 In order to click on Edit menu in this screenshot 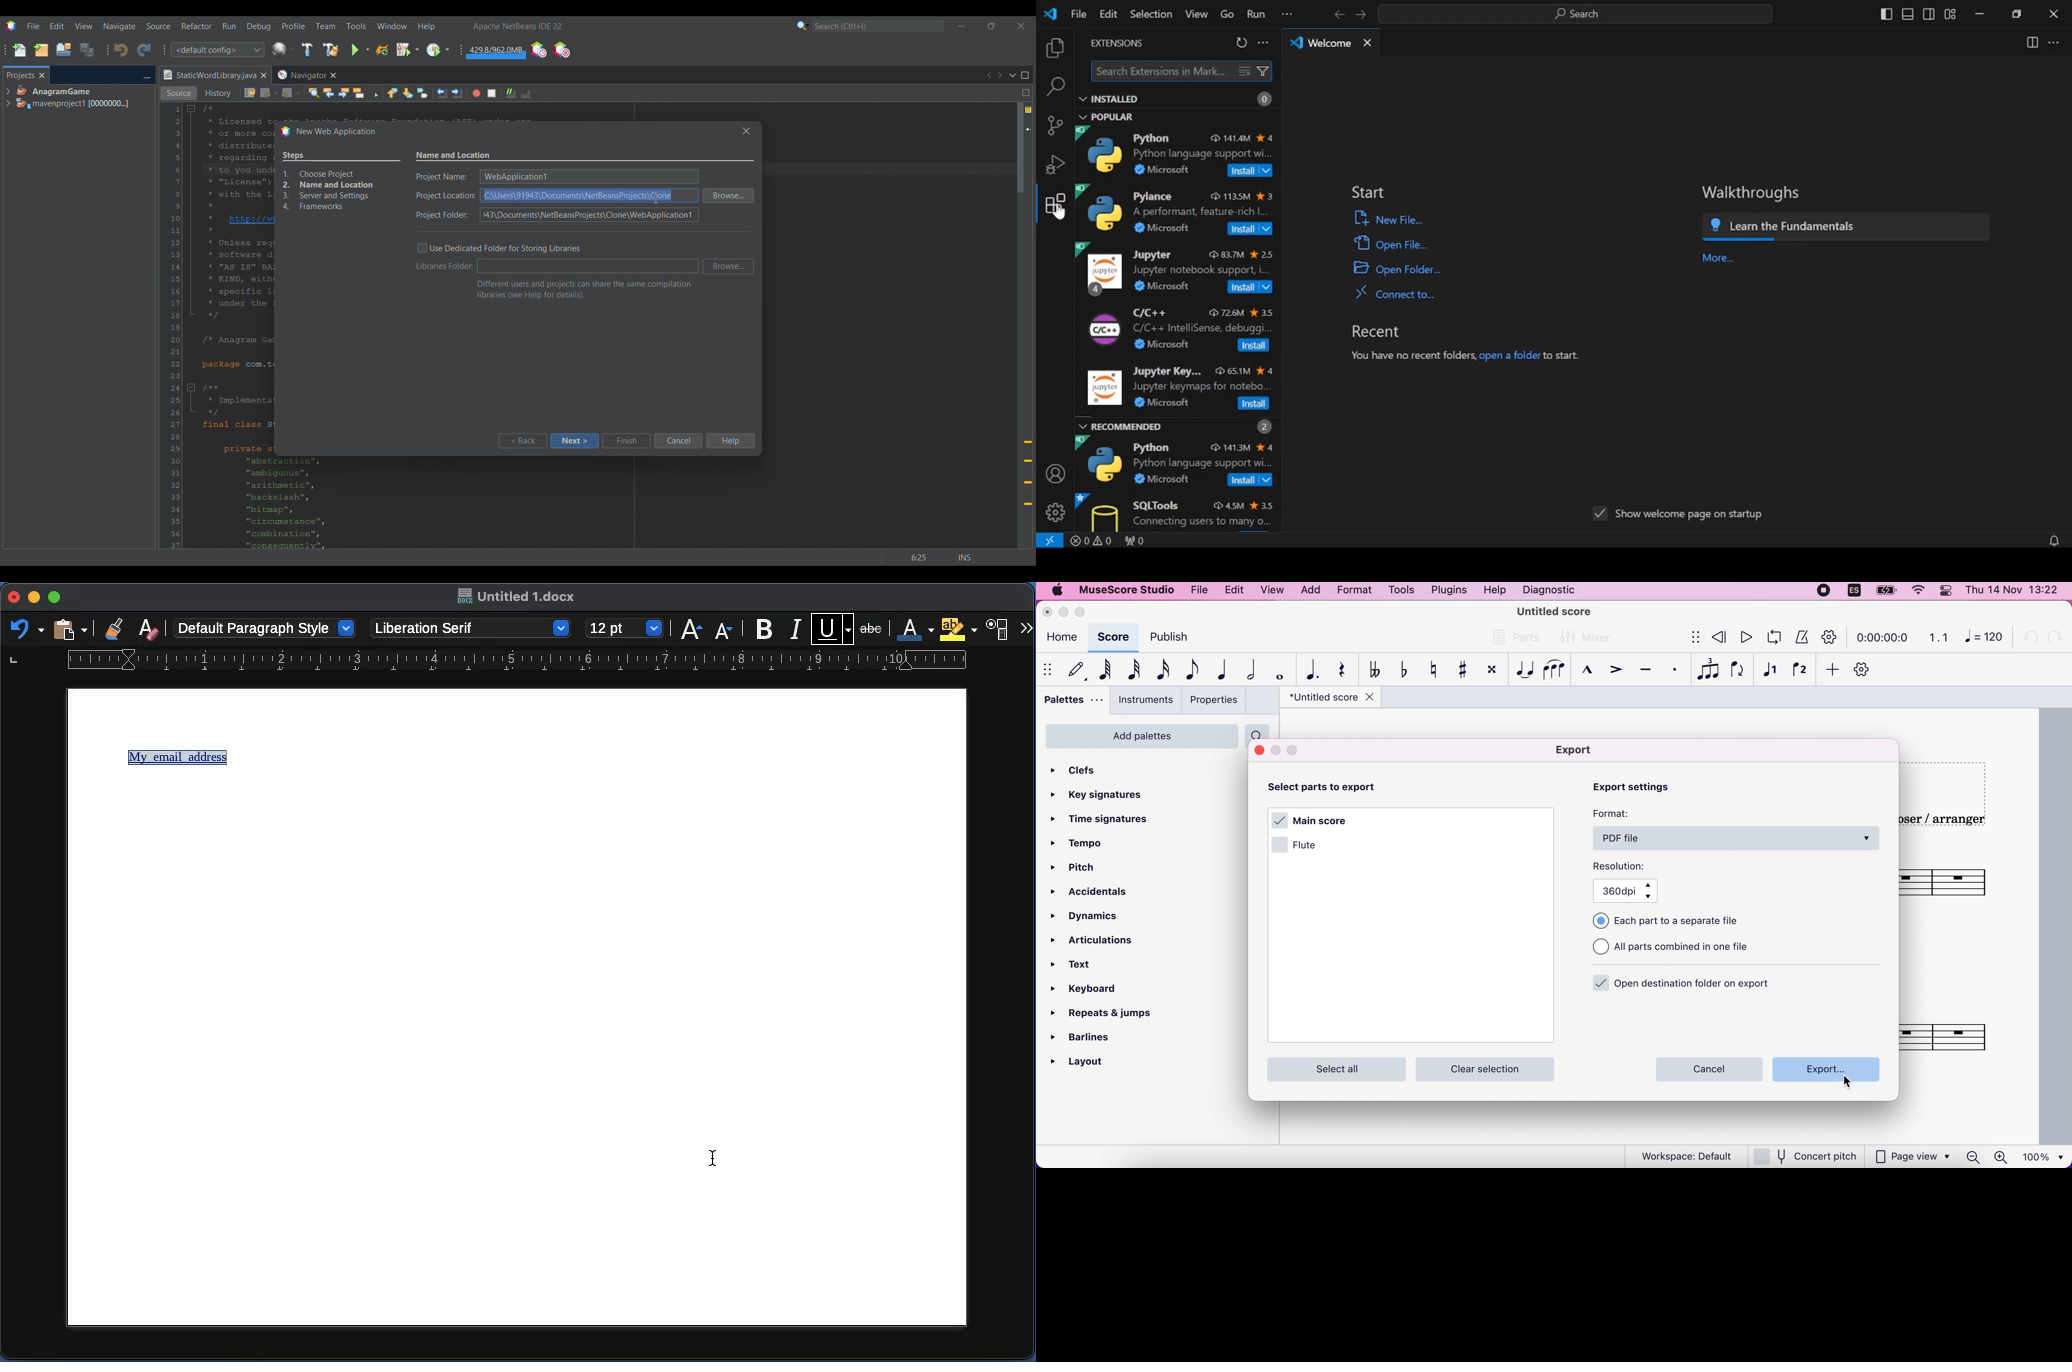, I will do `click(57, 26)`.